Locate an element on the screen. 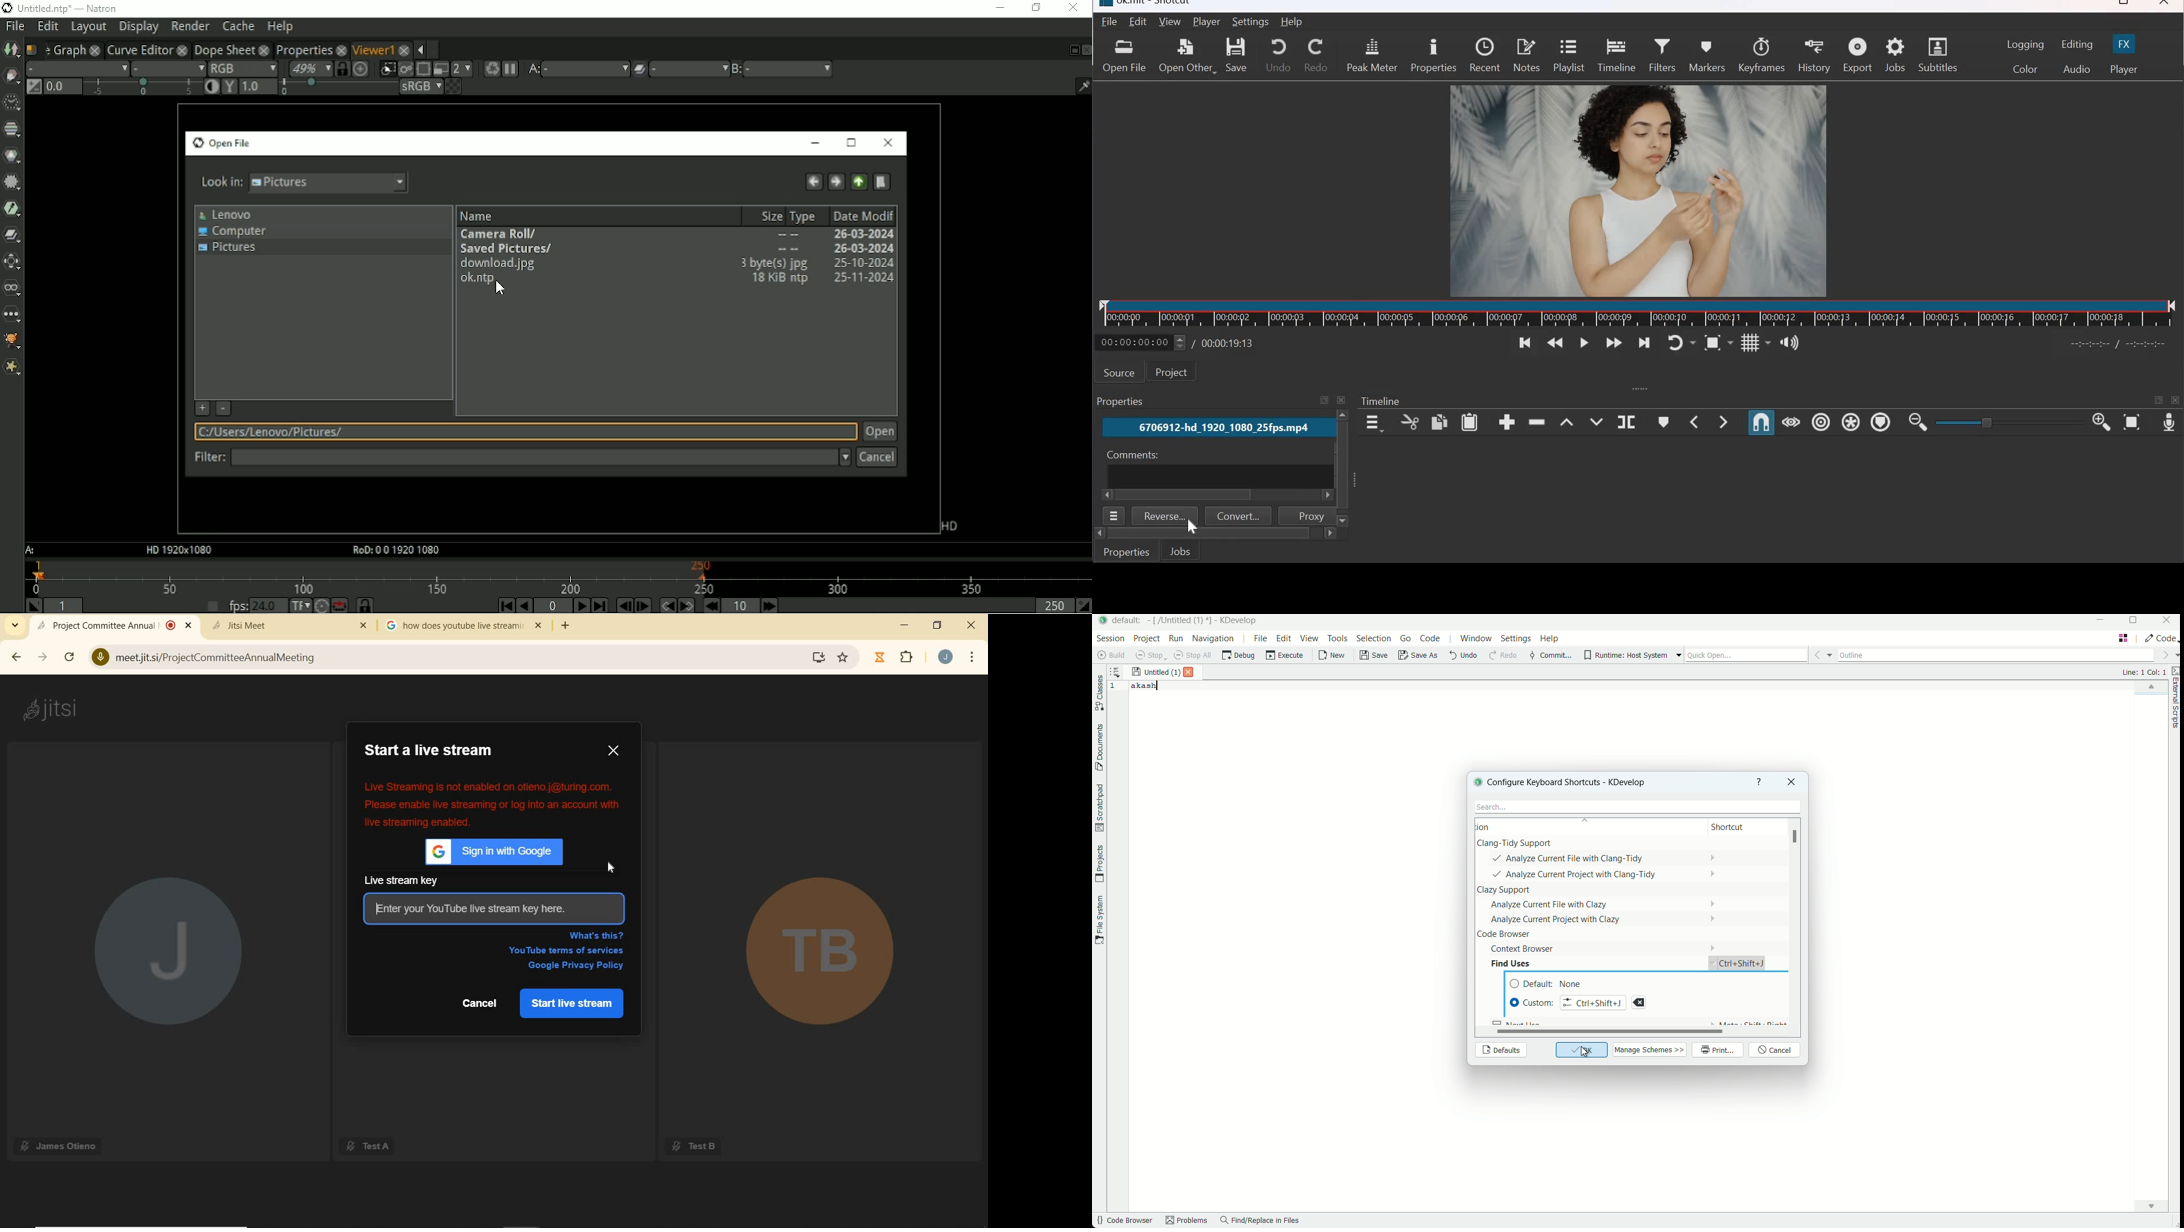 Image resolution: width=2184 pixels, height=1232 pixels. FX is located at coordinates (2125, 43).